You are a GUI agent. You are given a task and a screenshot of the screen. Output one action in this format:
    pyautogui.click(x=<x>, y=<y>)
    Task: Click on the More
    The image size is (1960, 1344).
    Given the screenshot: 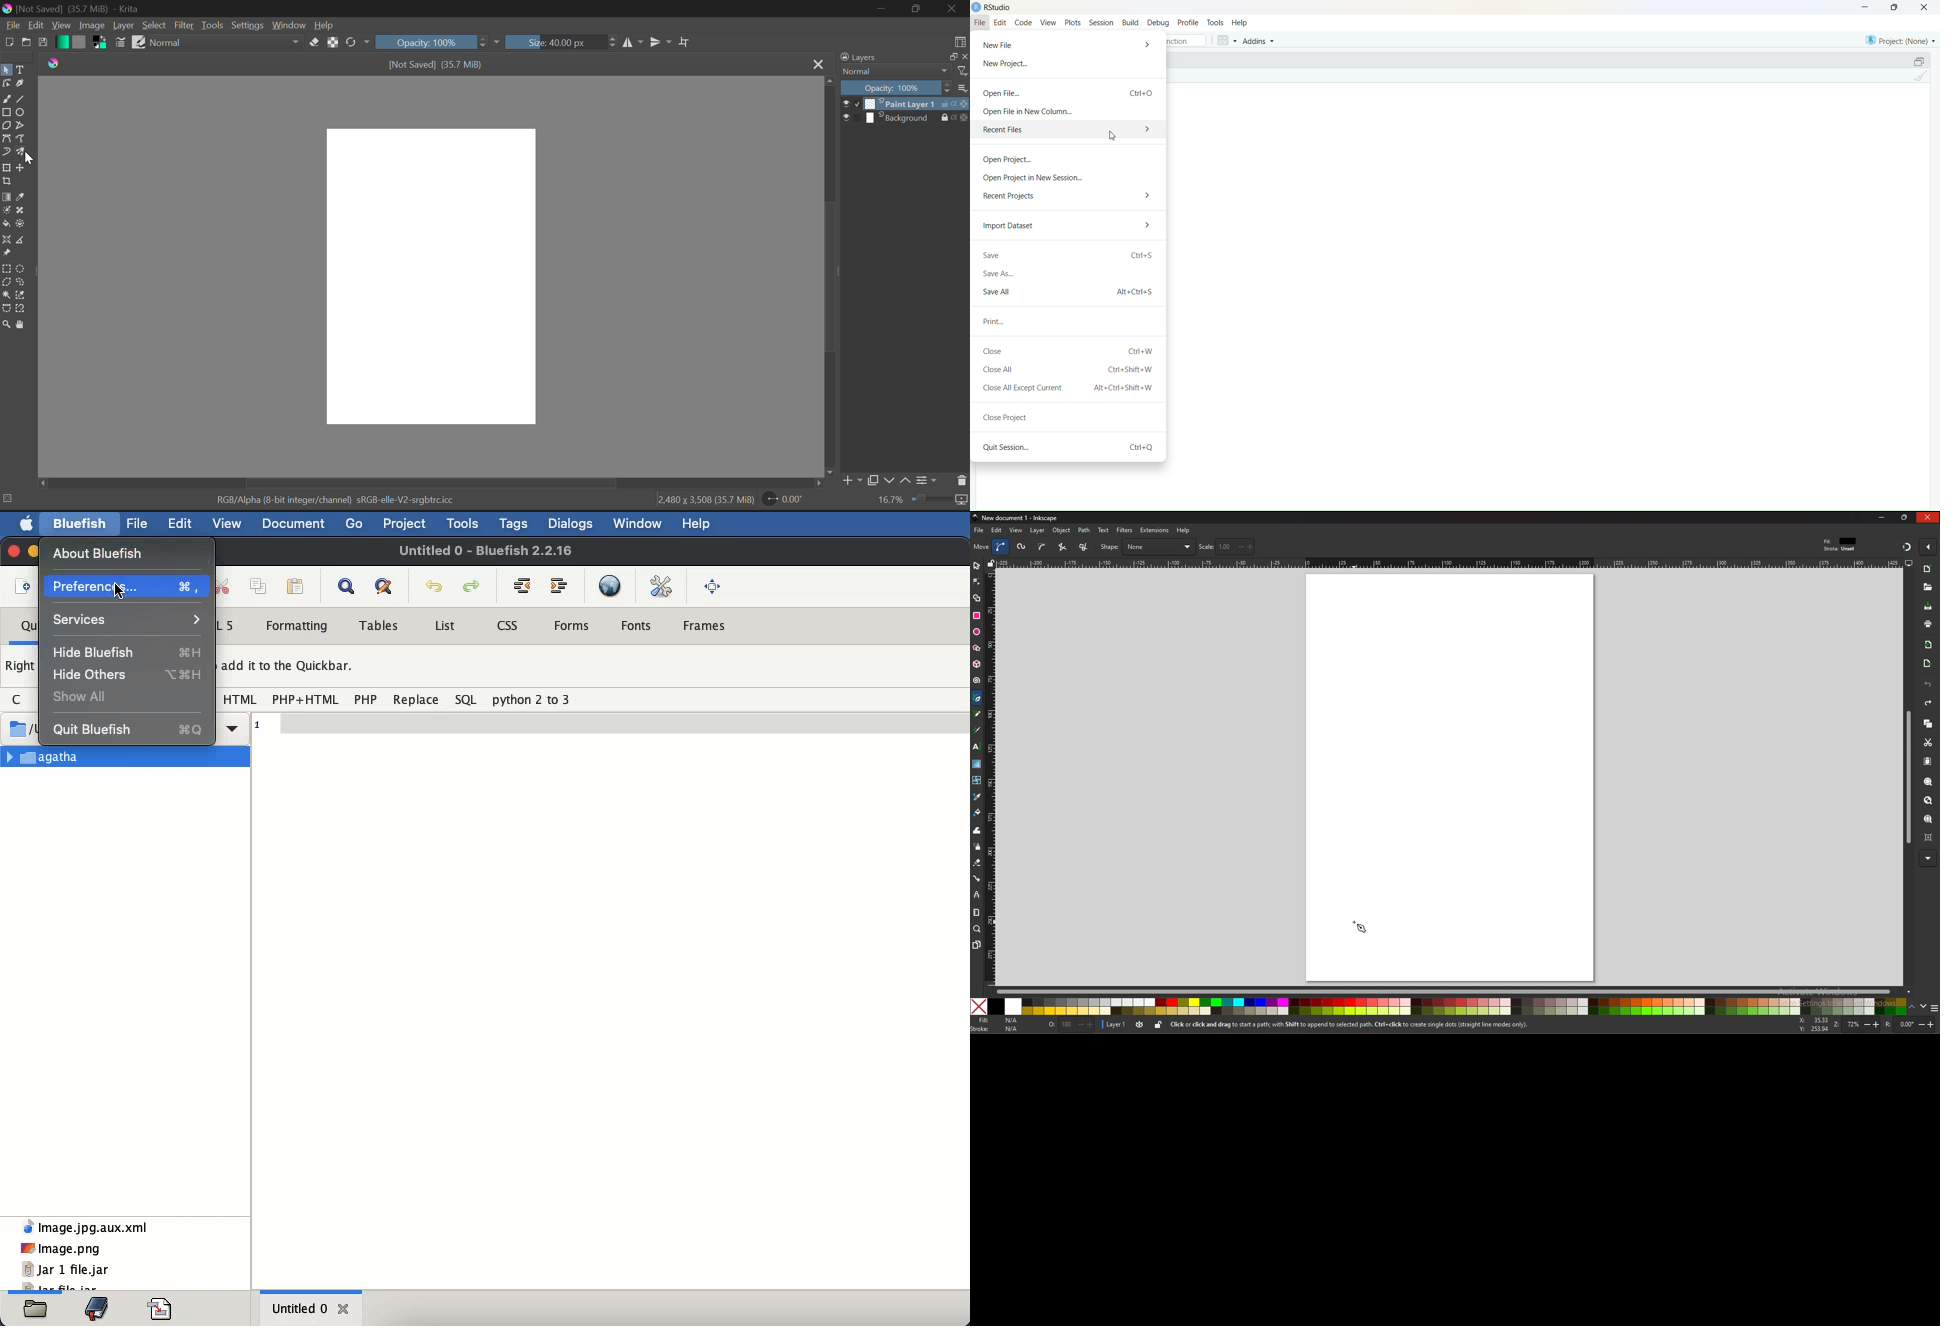 What is the action you would take?
    pyautogui.click(x=1148, y=128)
    